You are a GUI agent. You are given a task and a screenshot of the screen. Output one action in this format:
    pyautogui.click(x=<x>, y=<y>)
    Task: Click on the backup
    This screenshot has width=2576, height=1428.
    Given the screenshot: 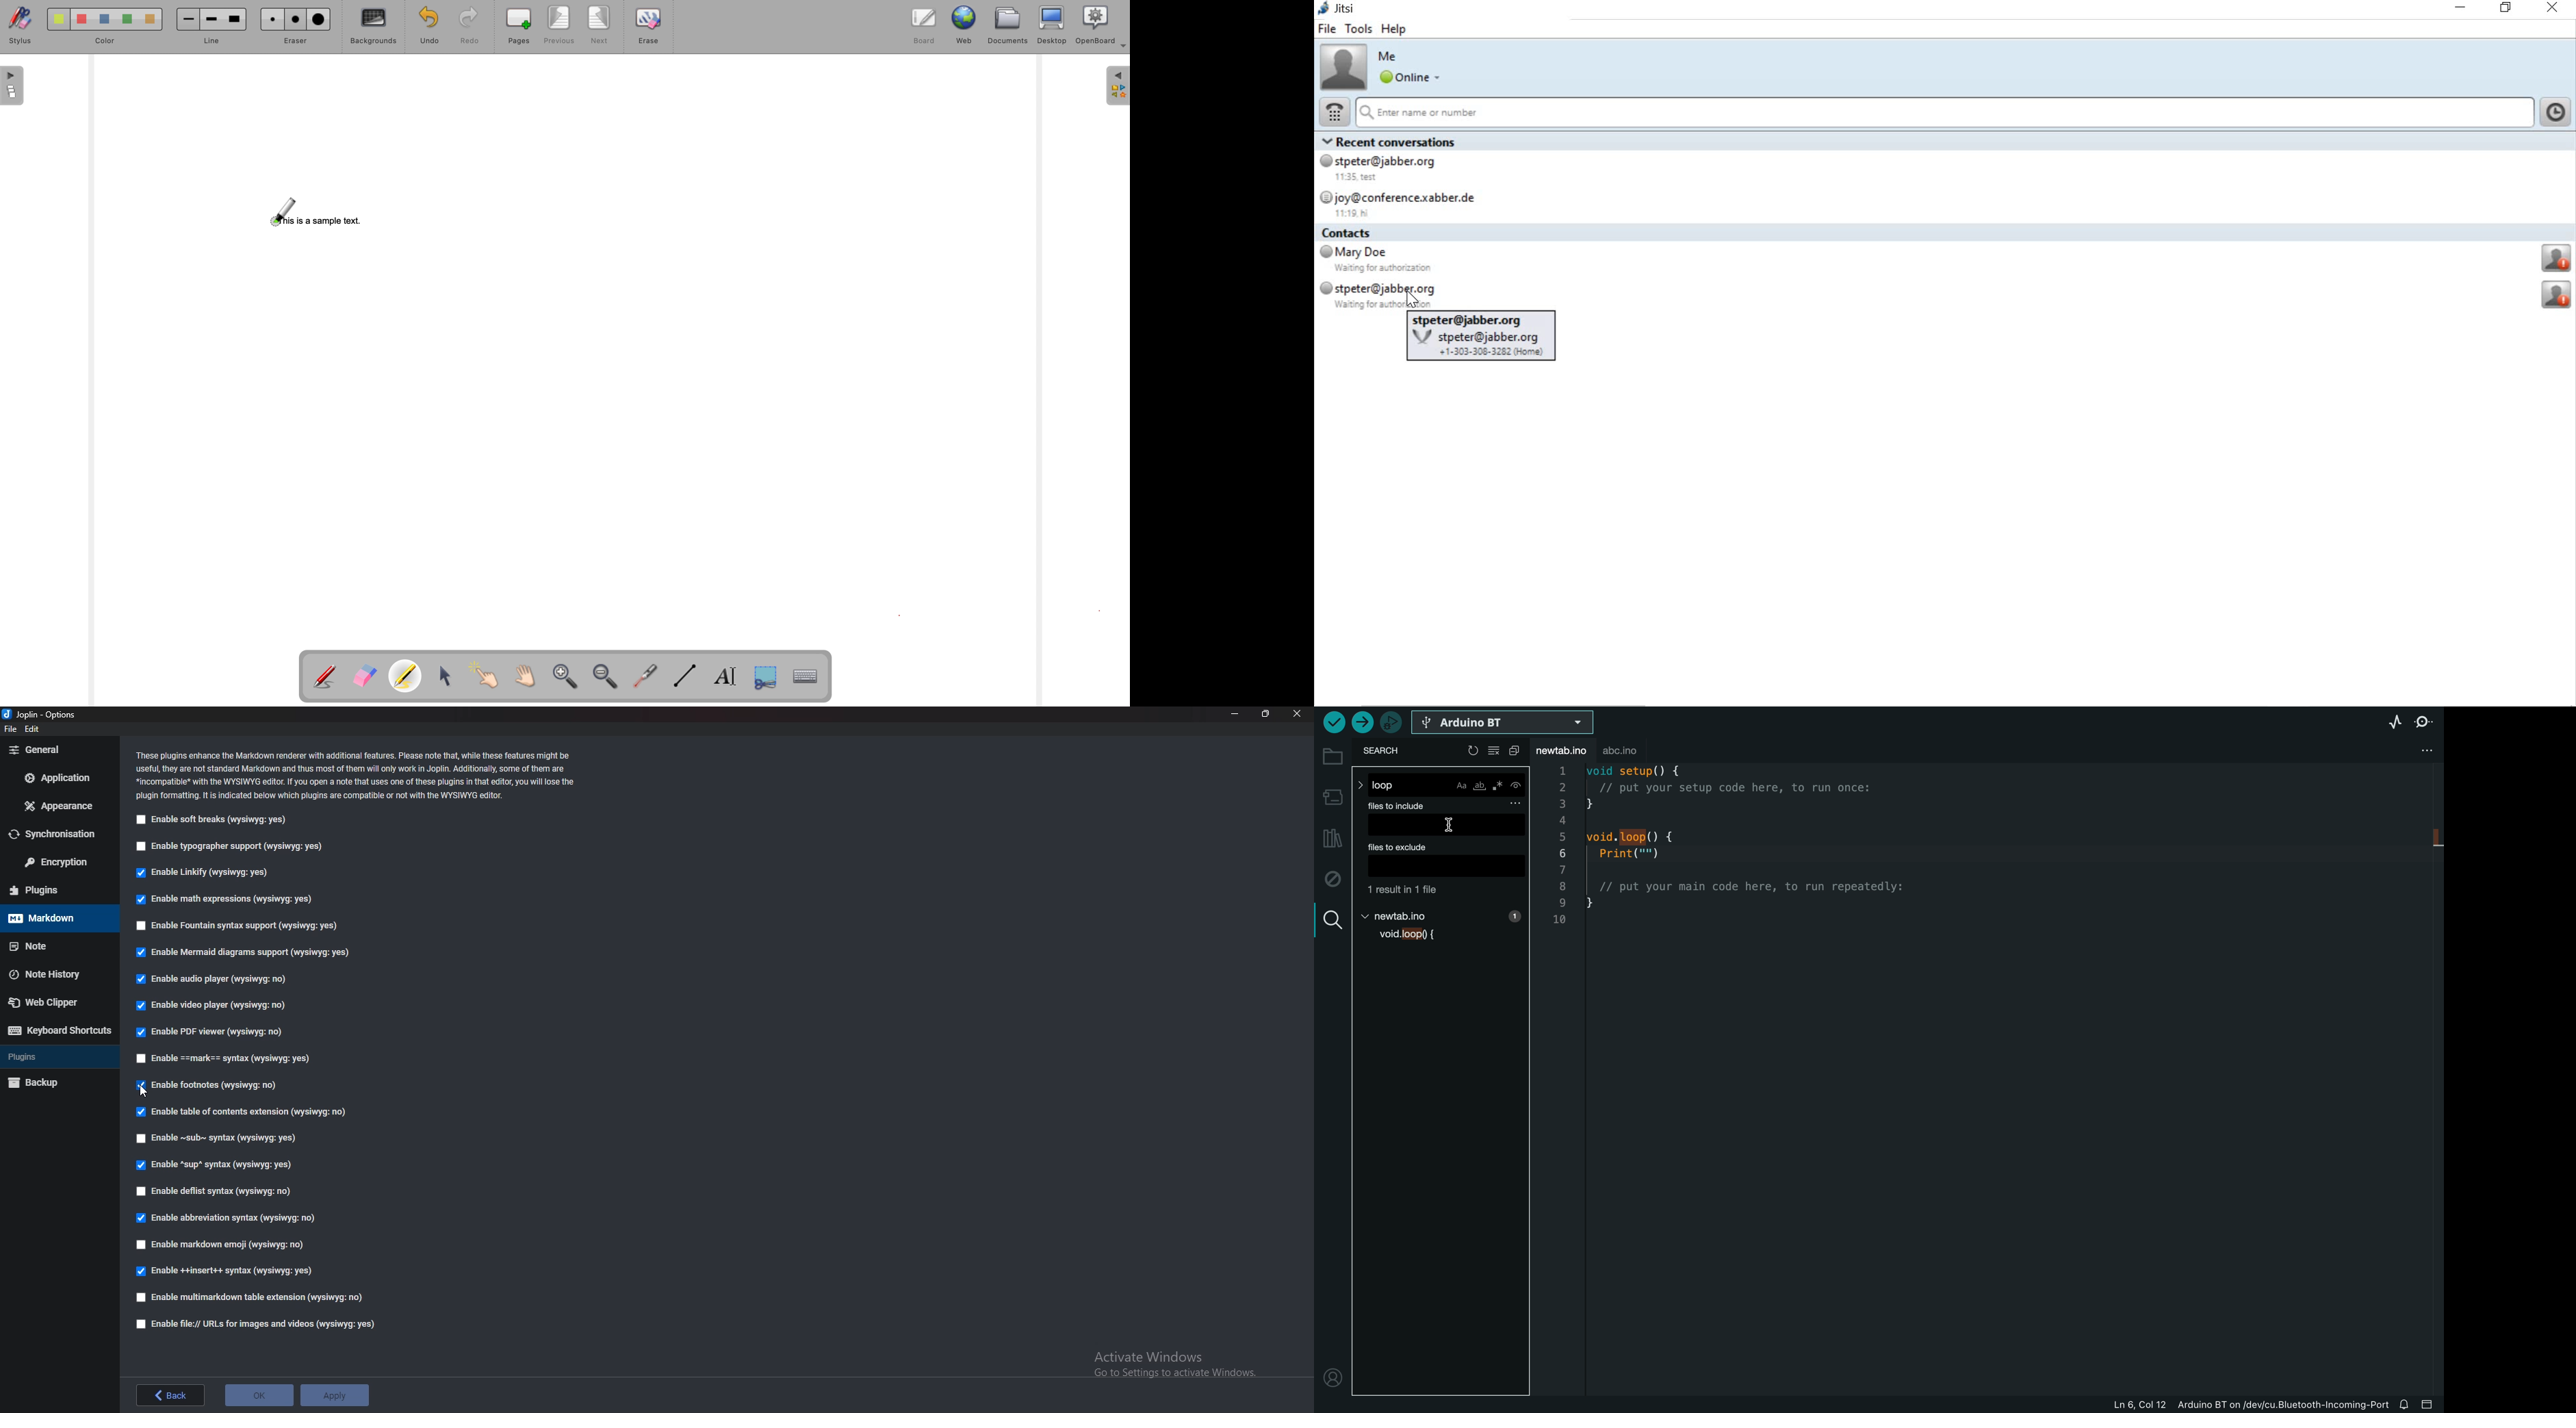 What is the action you would take?
    pyautogui.click(x=56, y=1081)
    